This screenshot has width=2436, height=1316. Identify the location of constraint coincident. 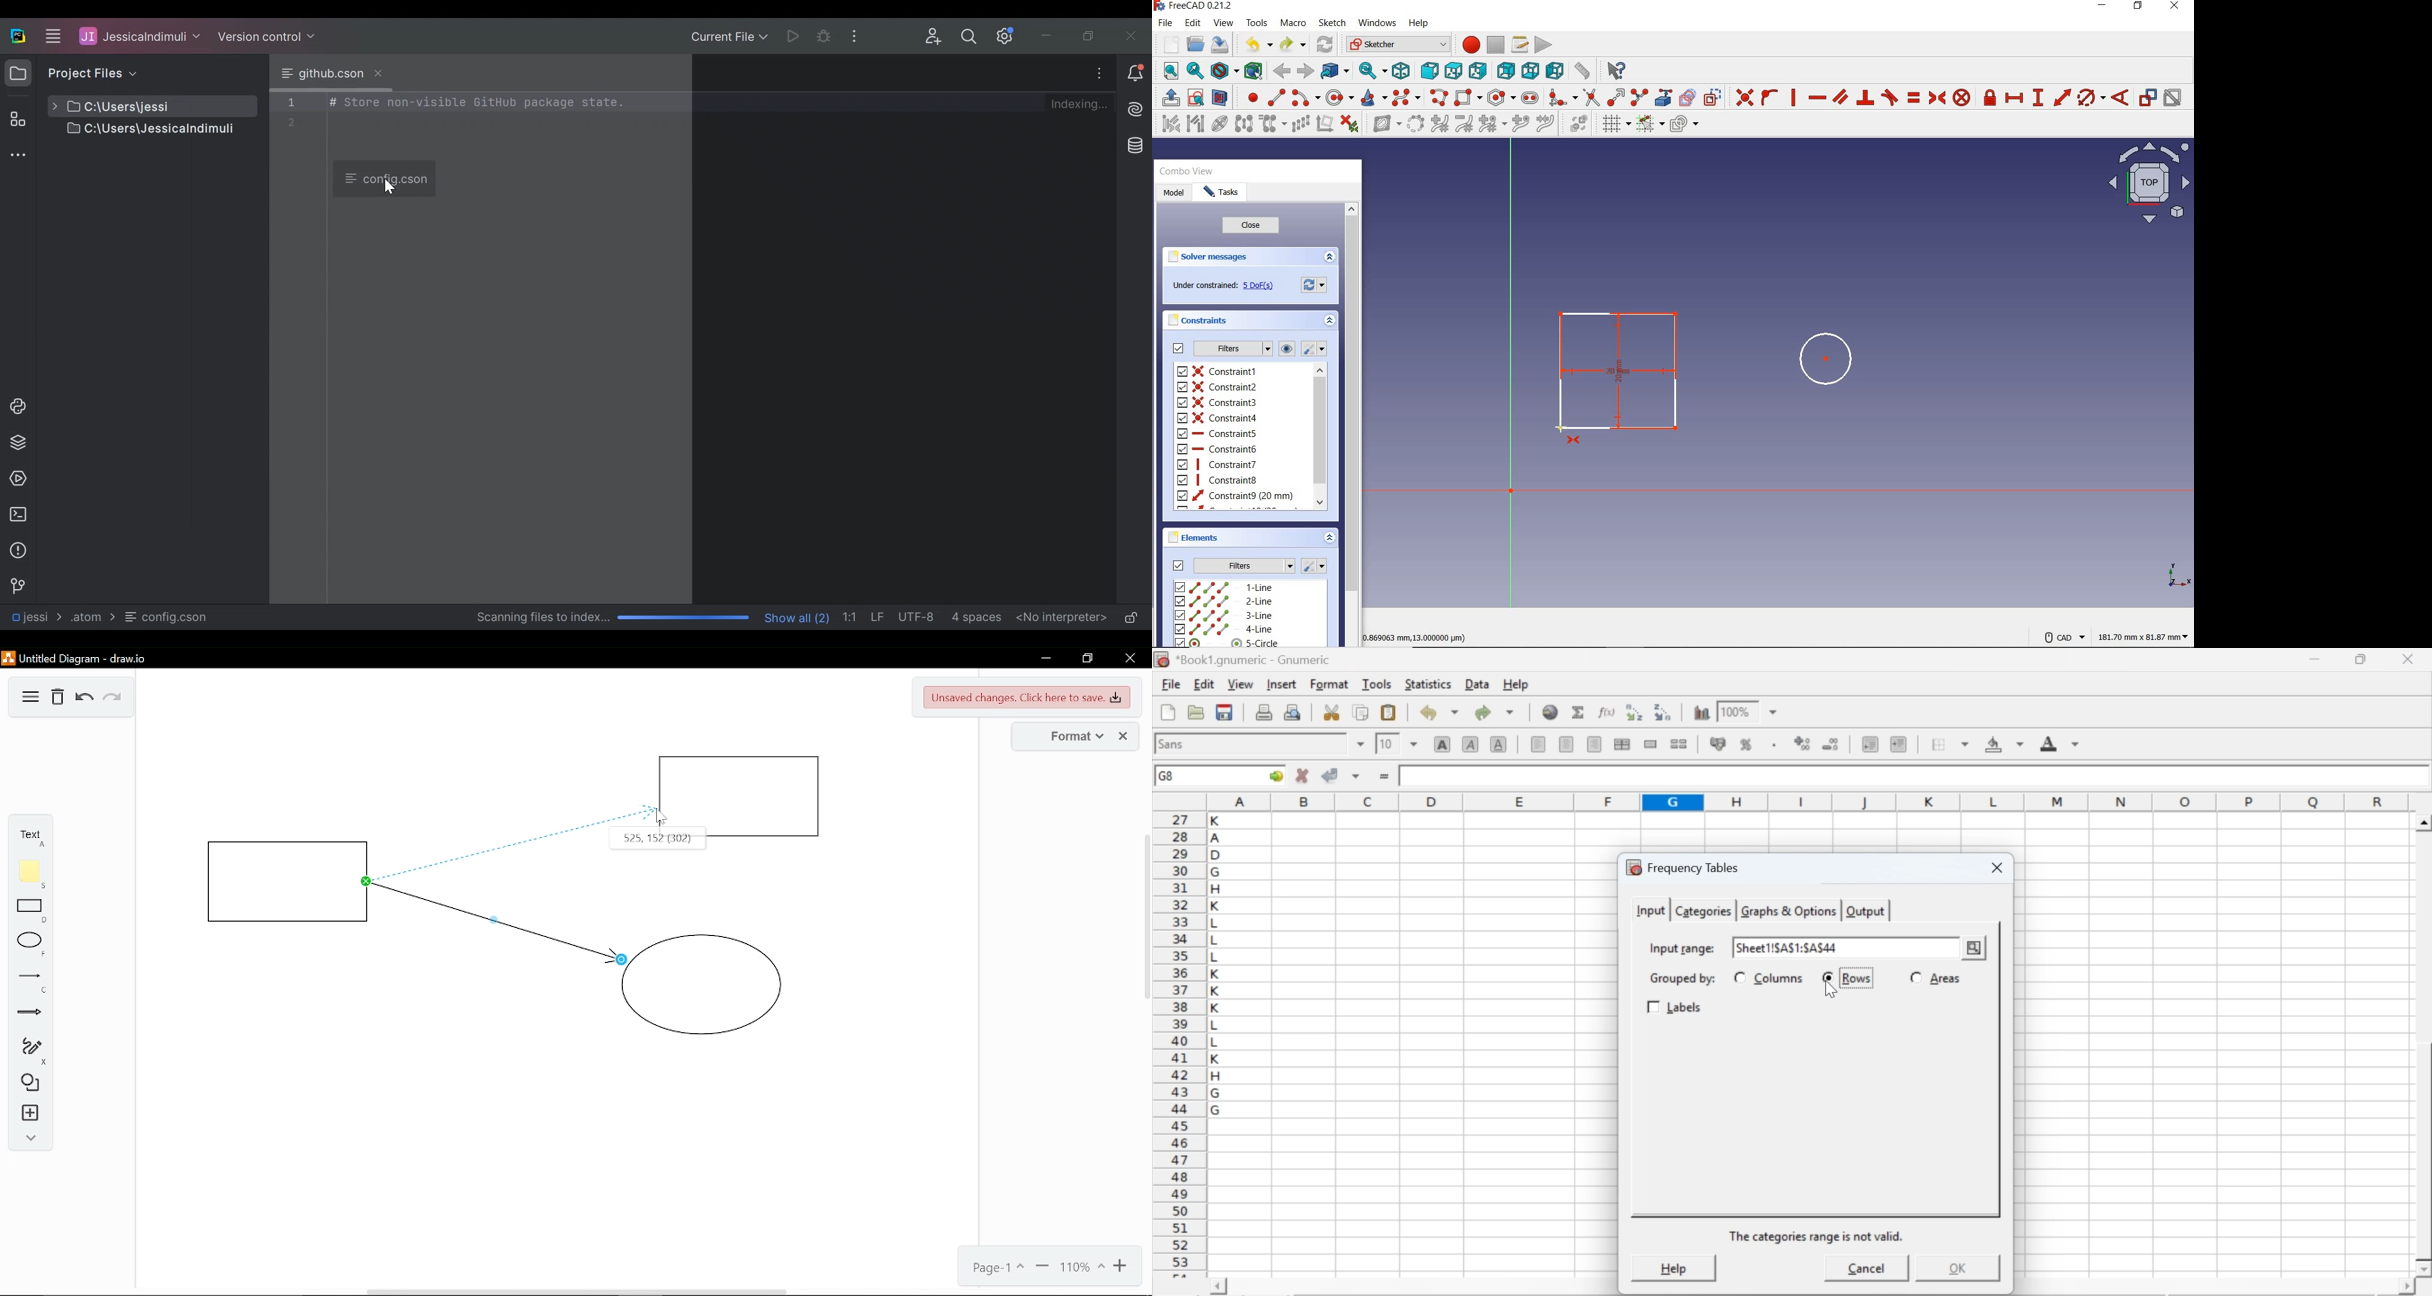
(1744, 96).